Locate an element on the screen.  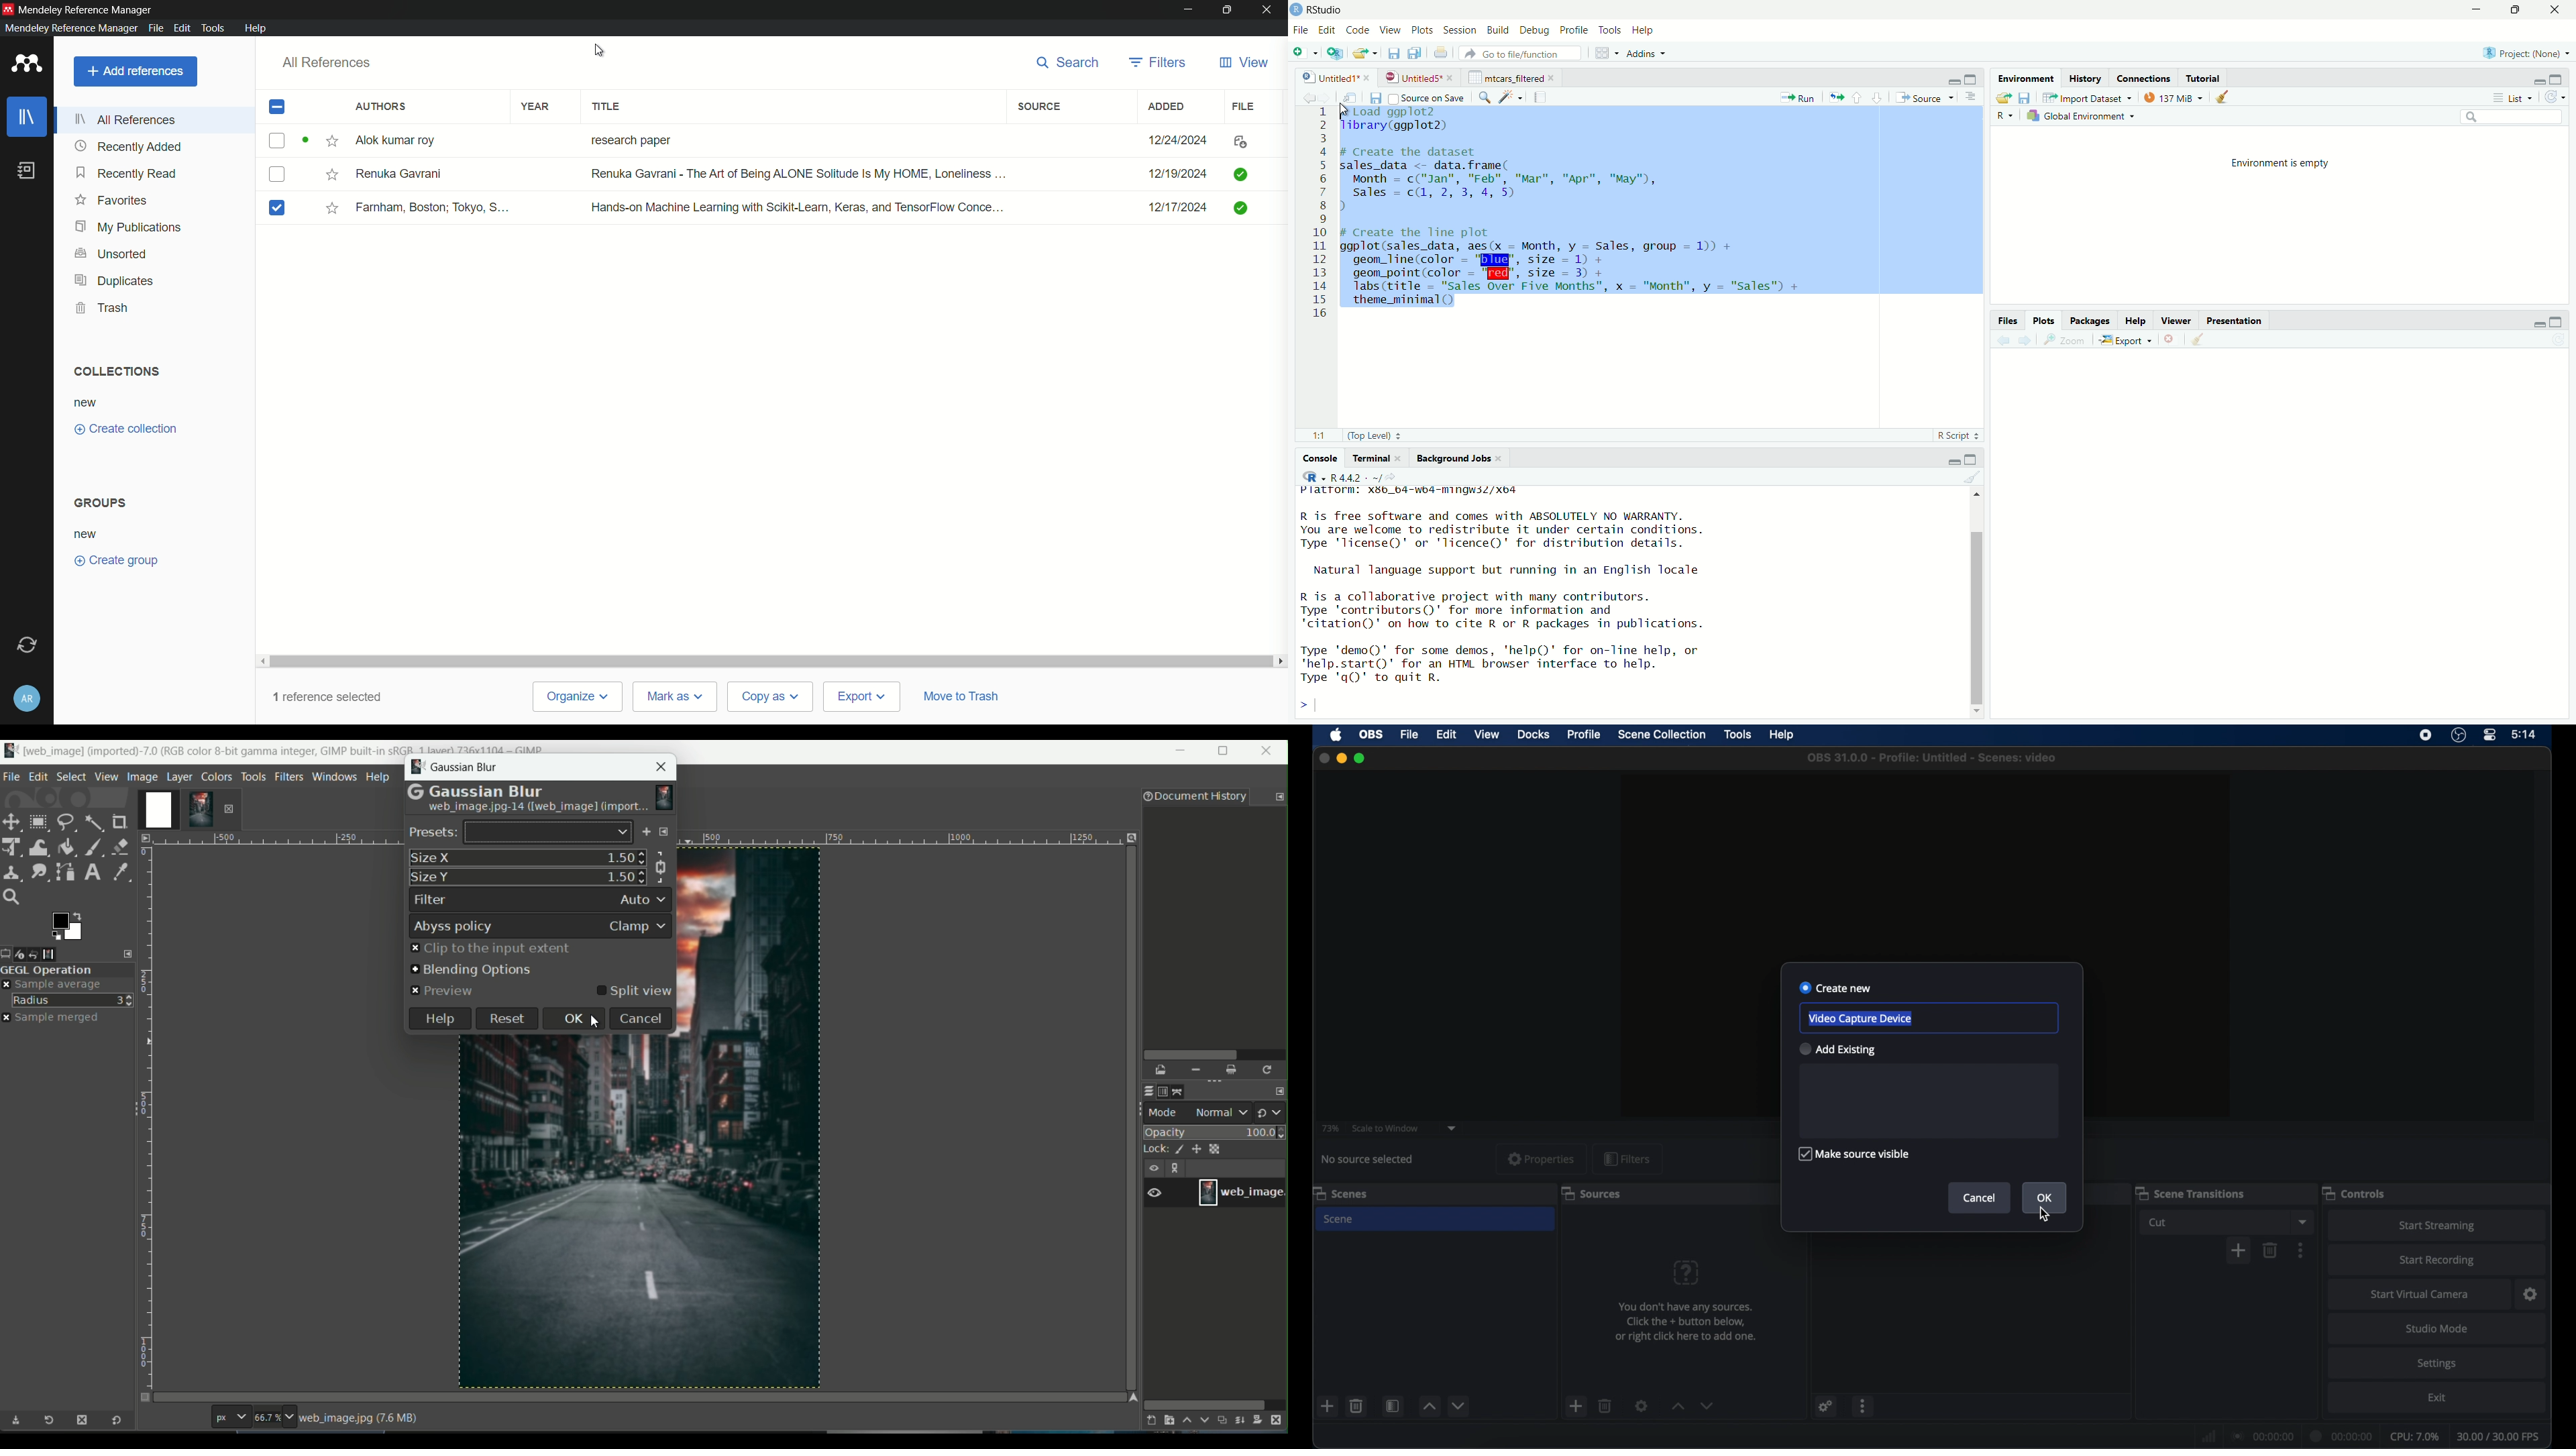
Environment is located at coordinates (2028, 78).